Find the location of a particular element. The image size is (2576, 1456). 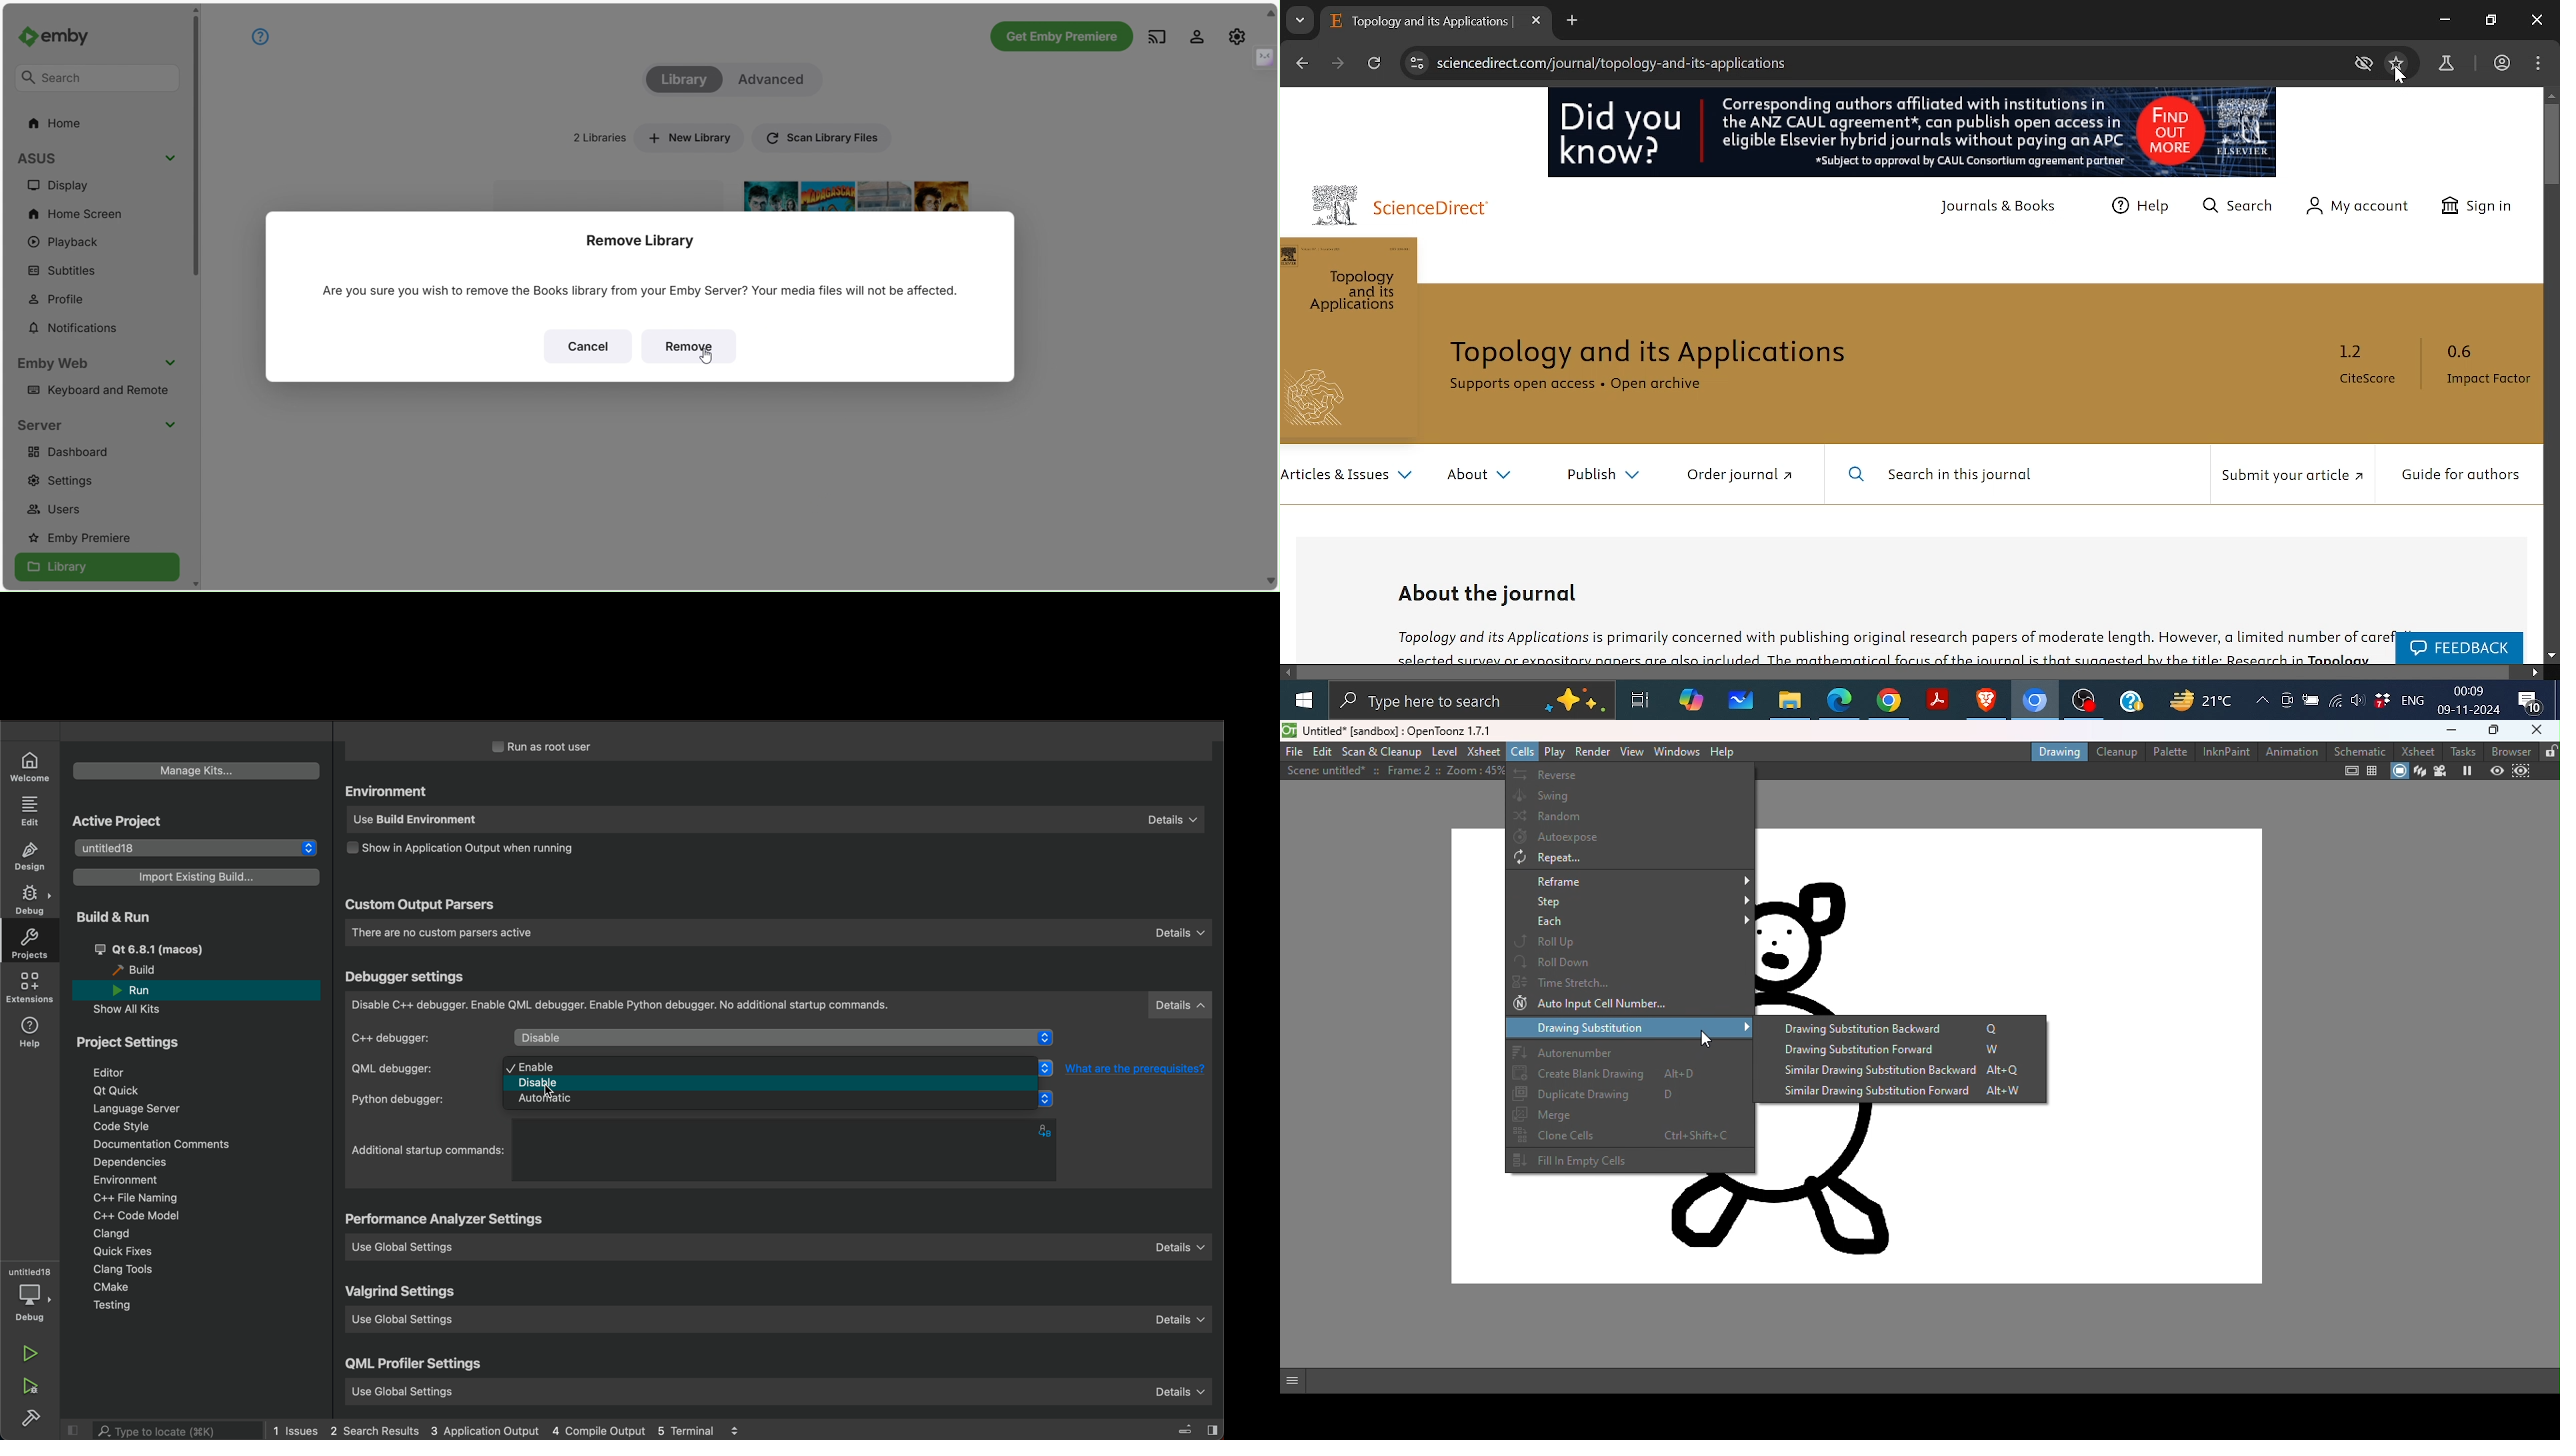

Scene details is located at coordinates (1392, 772).